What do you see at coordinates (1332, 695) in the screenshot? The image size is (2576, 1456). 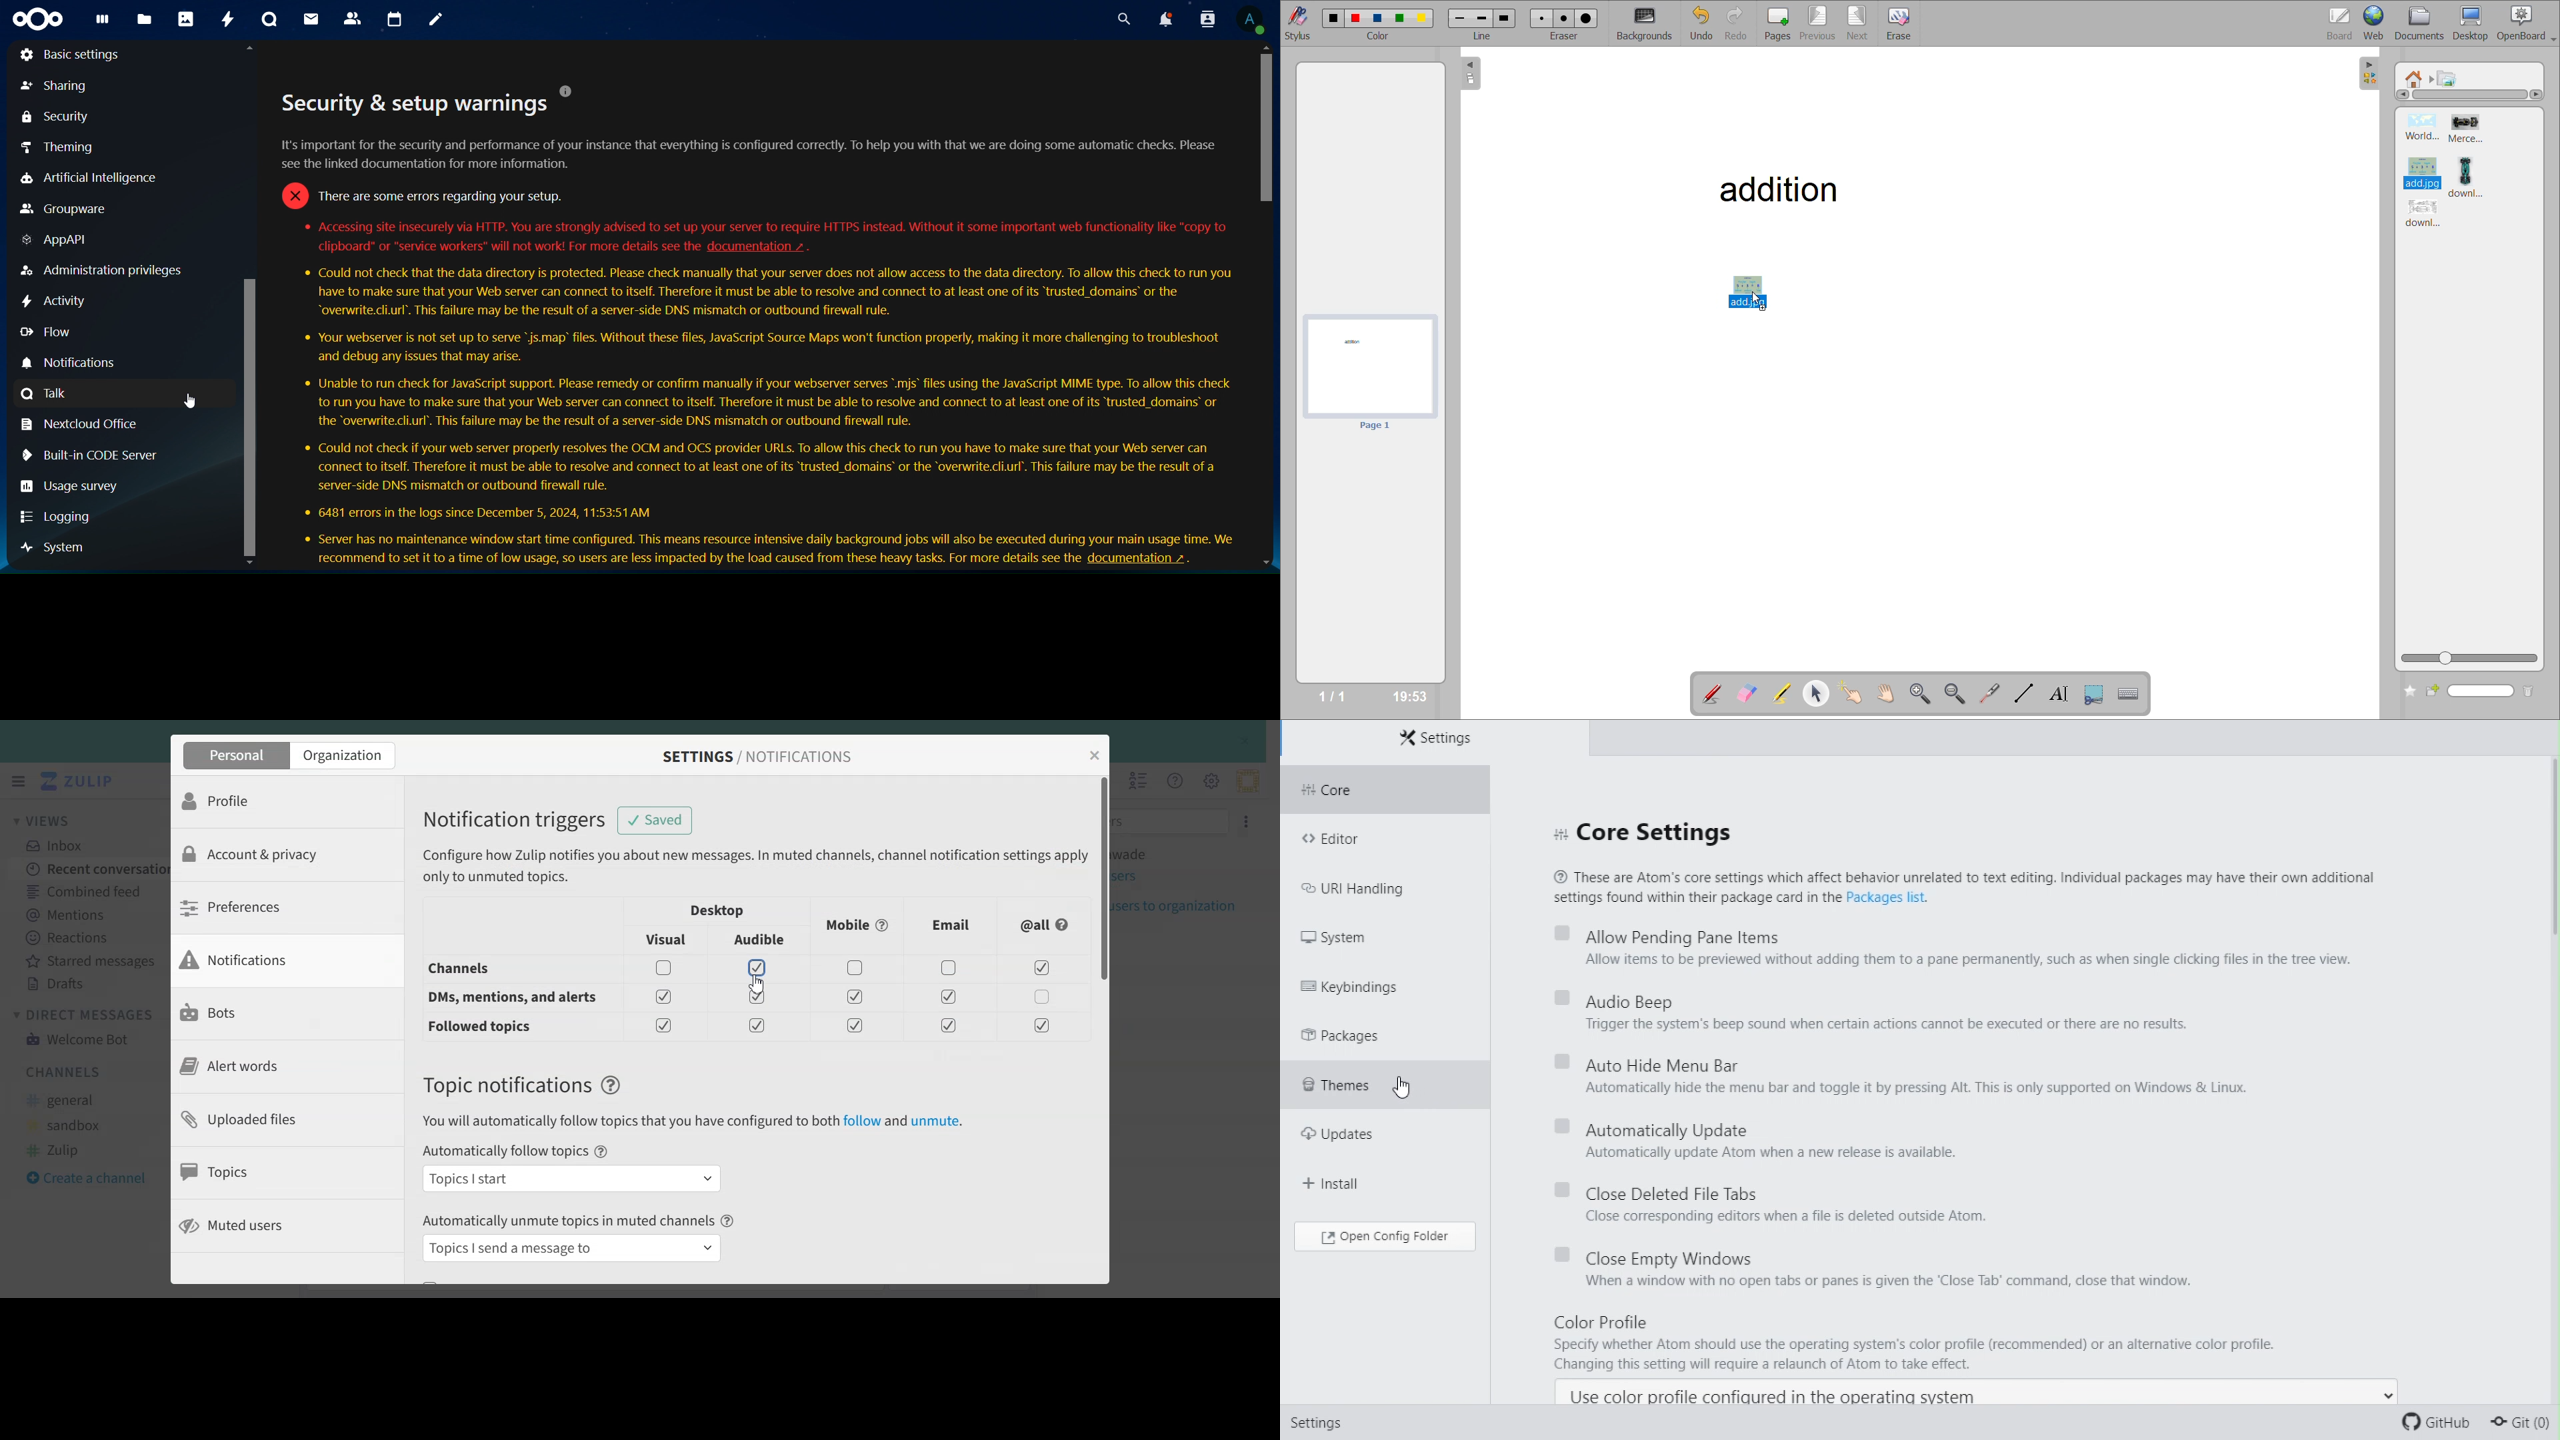 I see `page no/total pages` at bounding box center [1332, 695].